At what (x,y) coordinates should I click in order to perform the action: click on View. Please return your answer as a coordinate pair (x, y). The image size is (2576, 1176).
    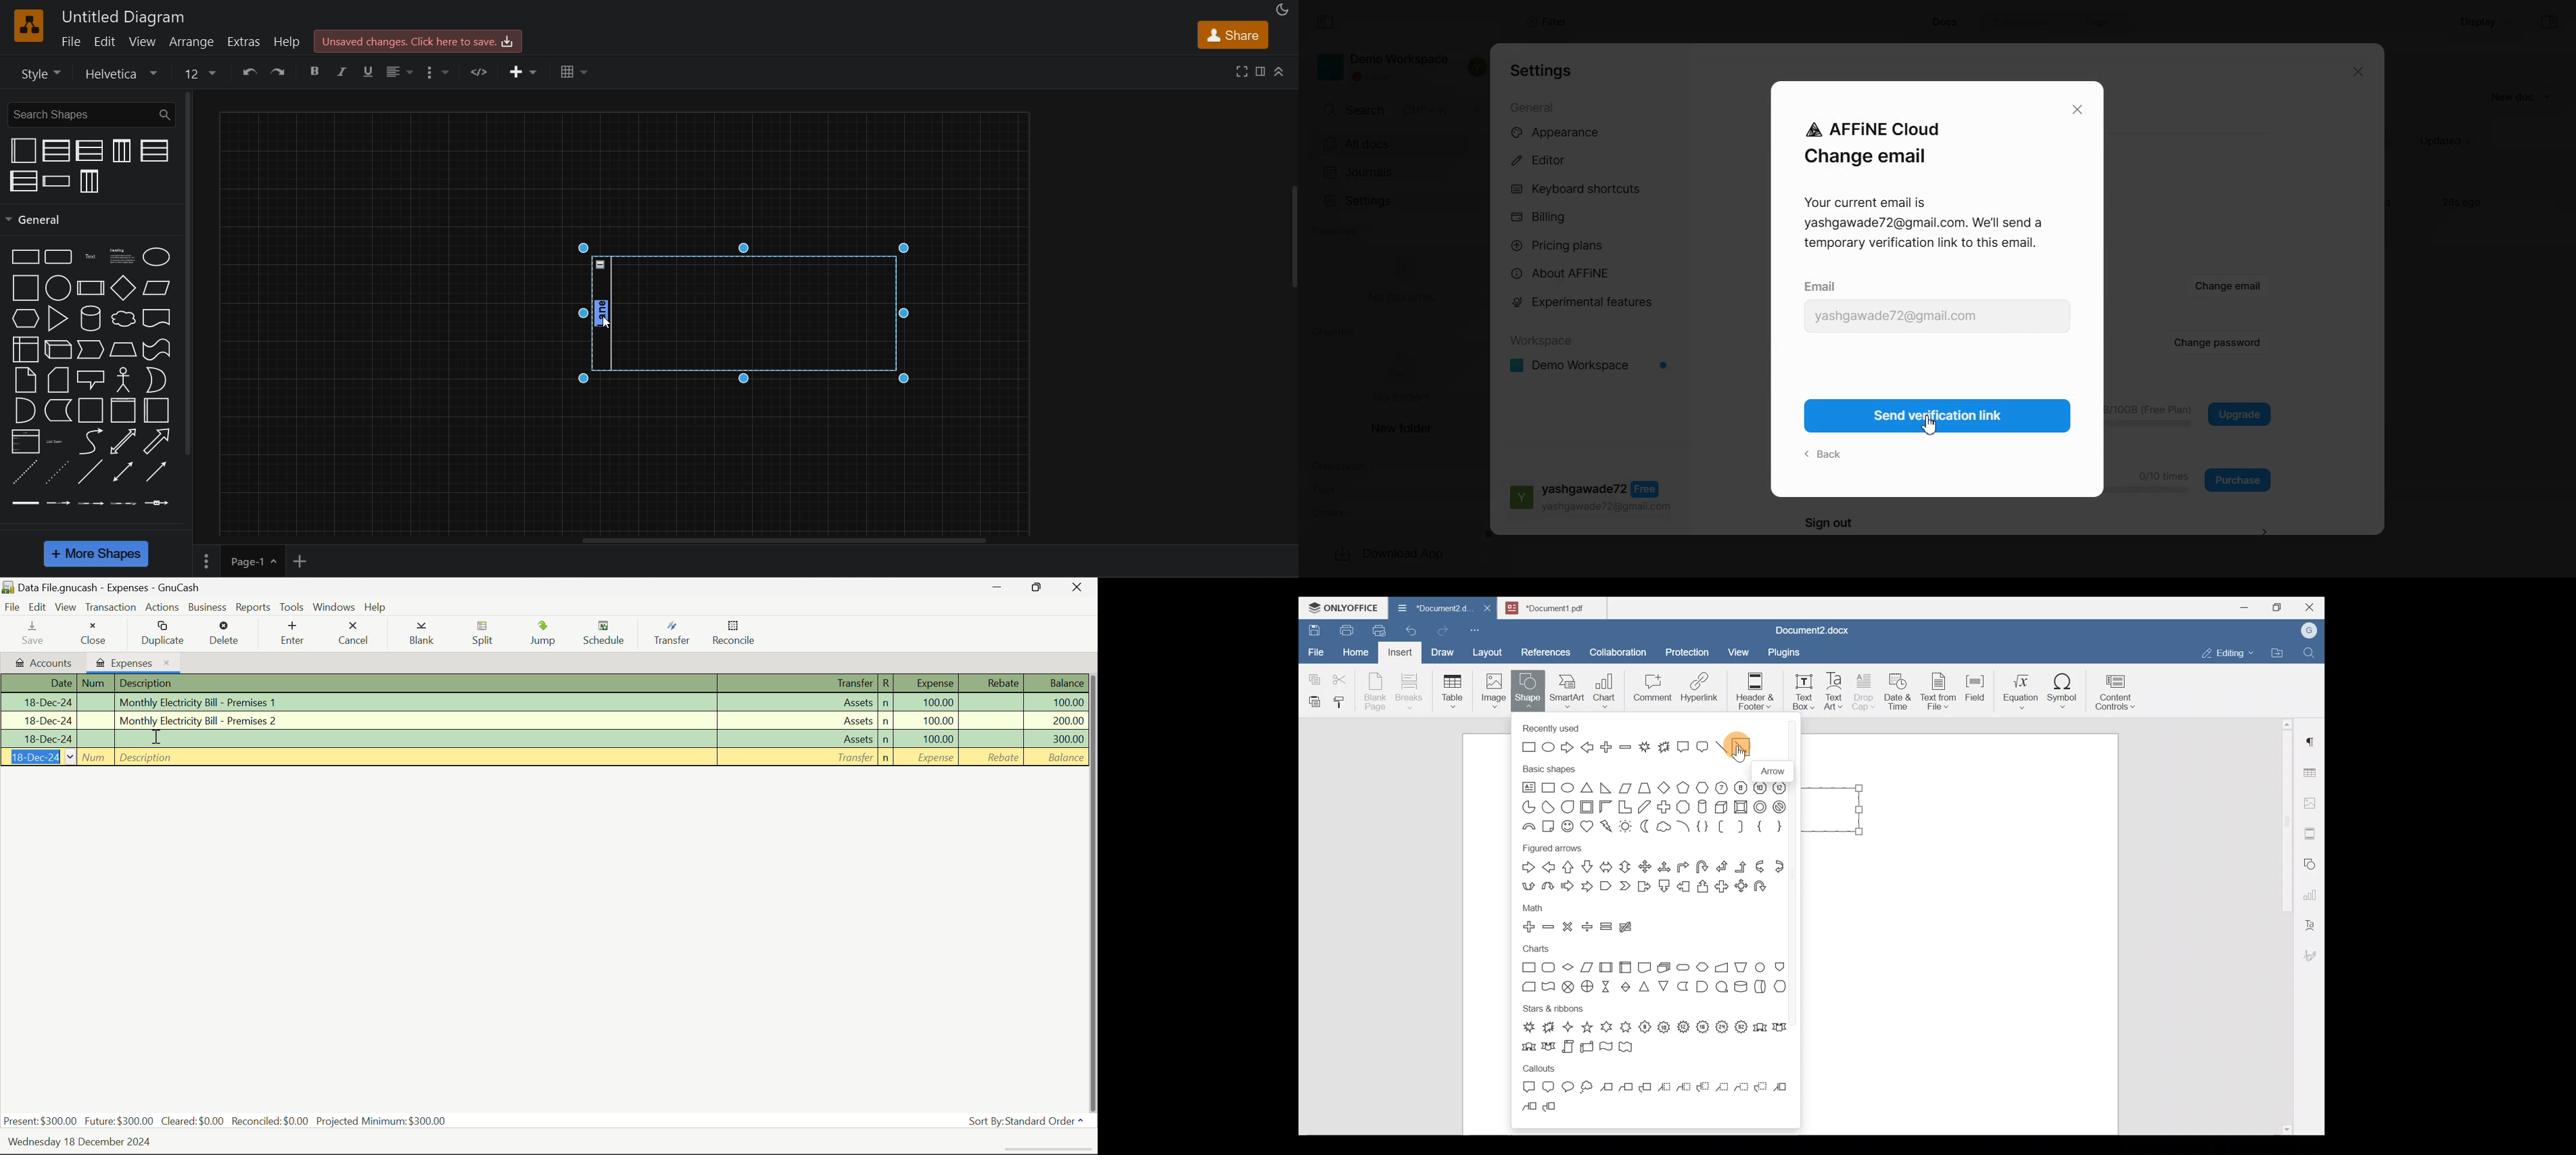
    Looking at the image, I should click on (66, 610).